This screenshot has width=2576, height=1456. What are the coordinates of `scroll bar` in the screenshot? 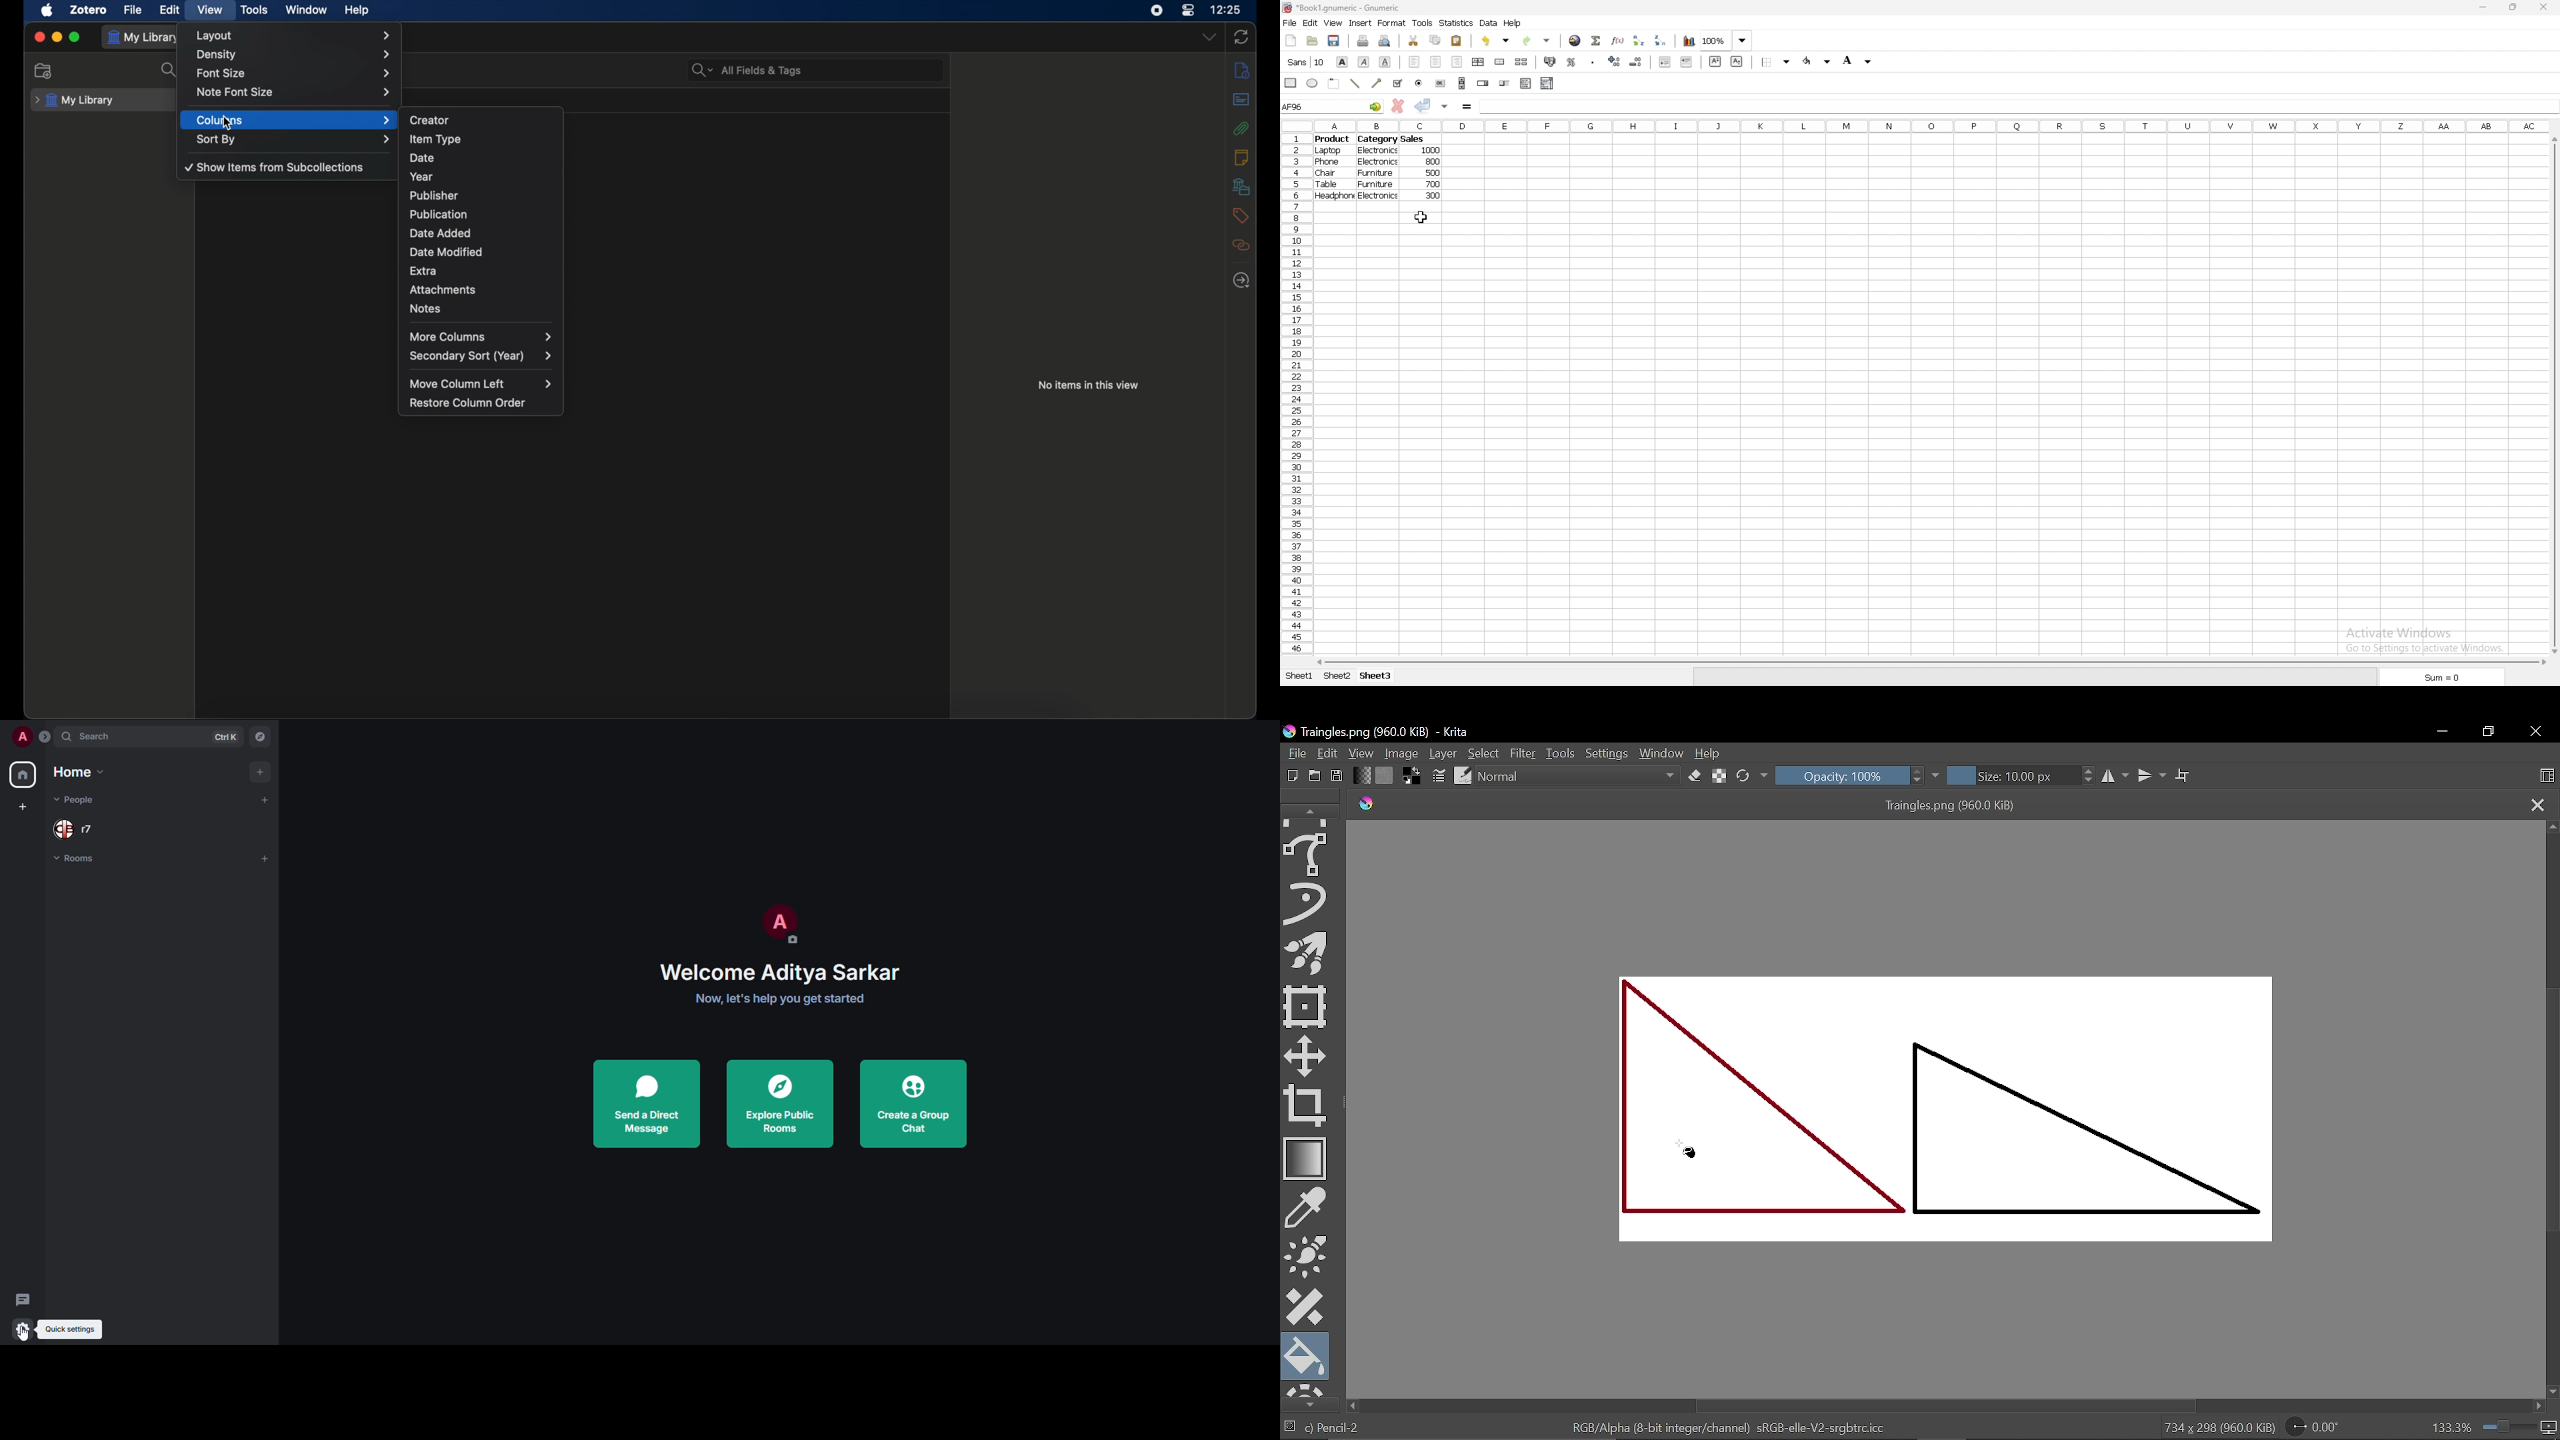 It's located at (1932, 662).